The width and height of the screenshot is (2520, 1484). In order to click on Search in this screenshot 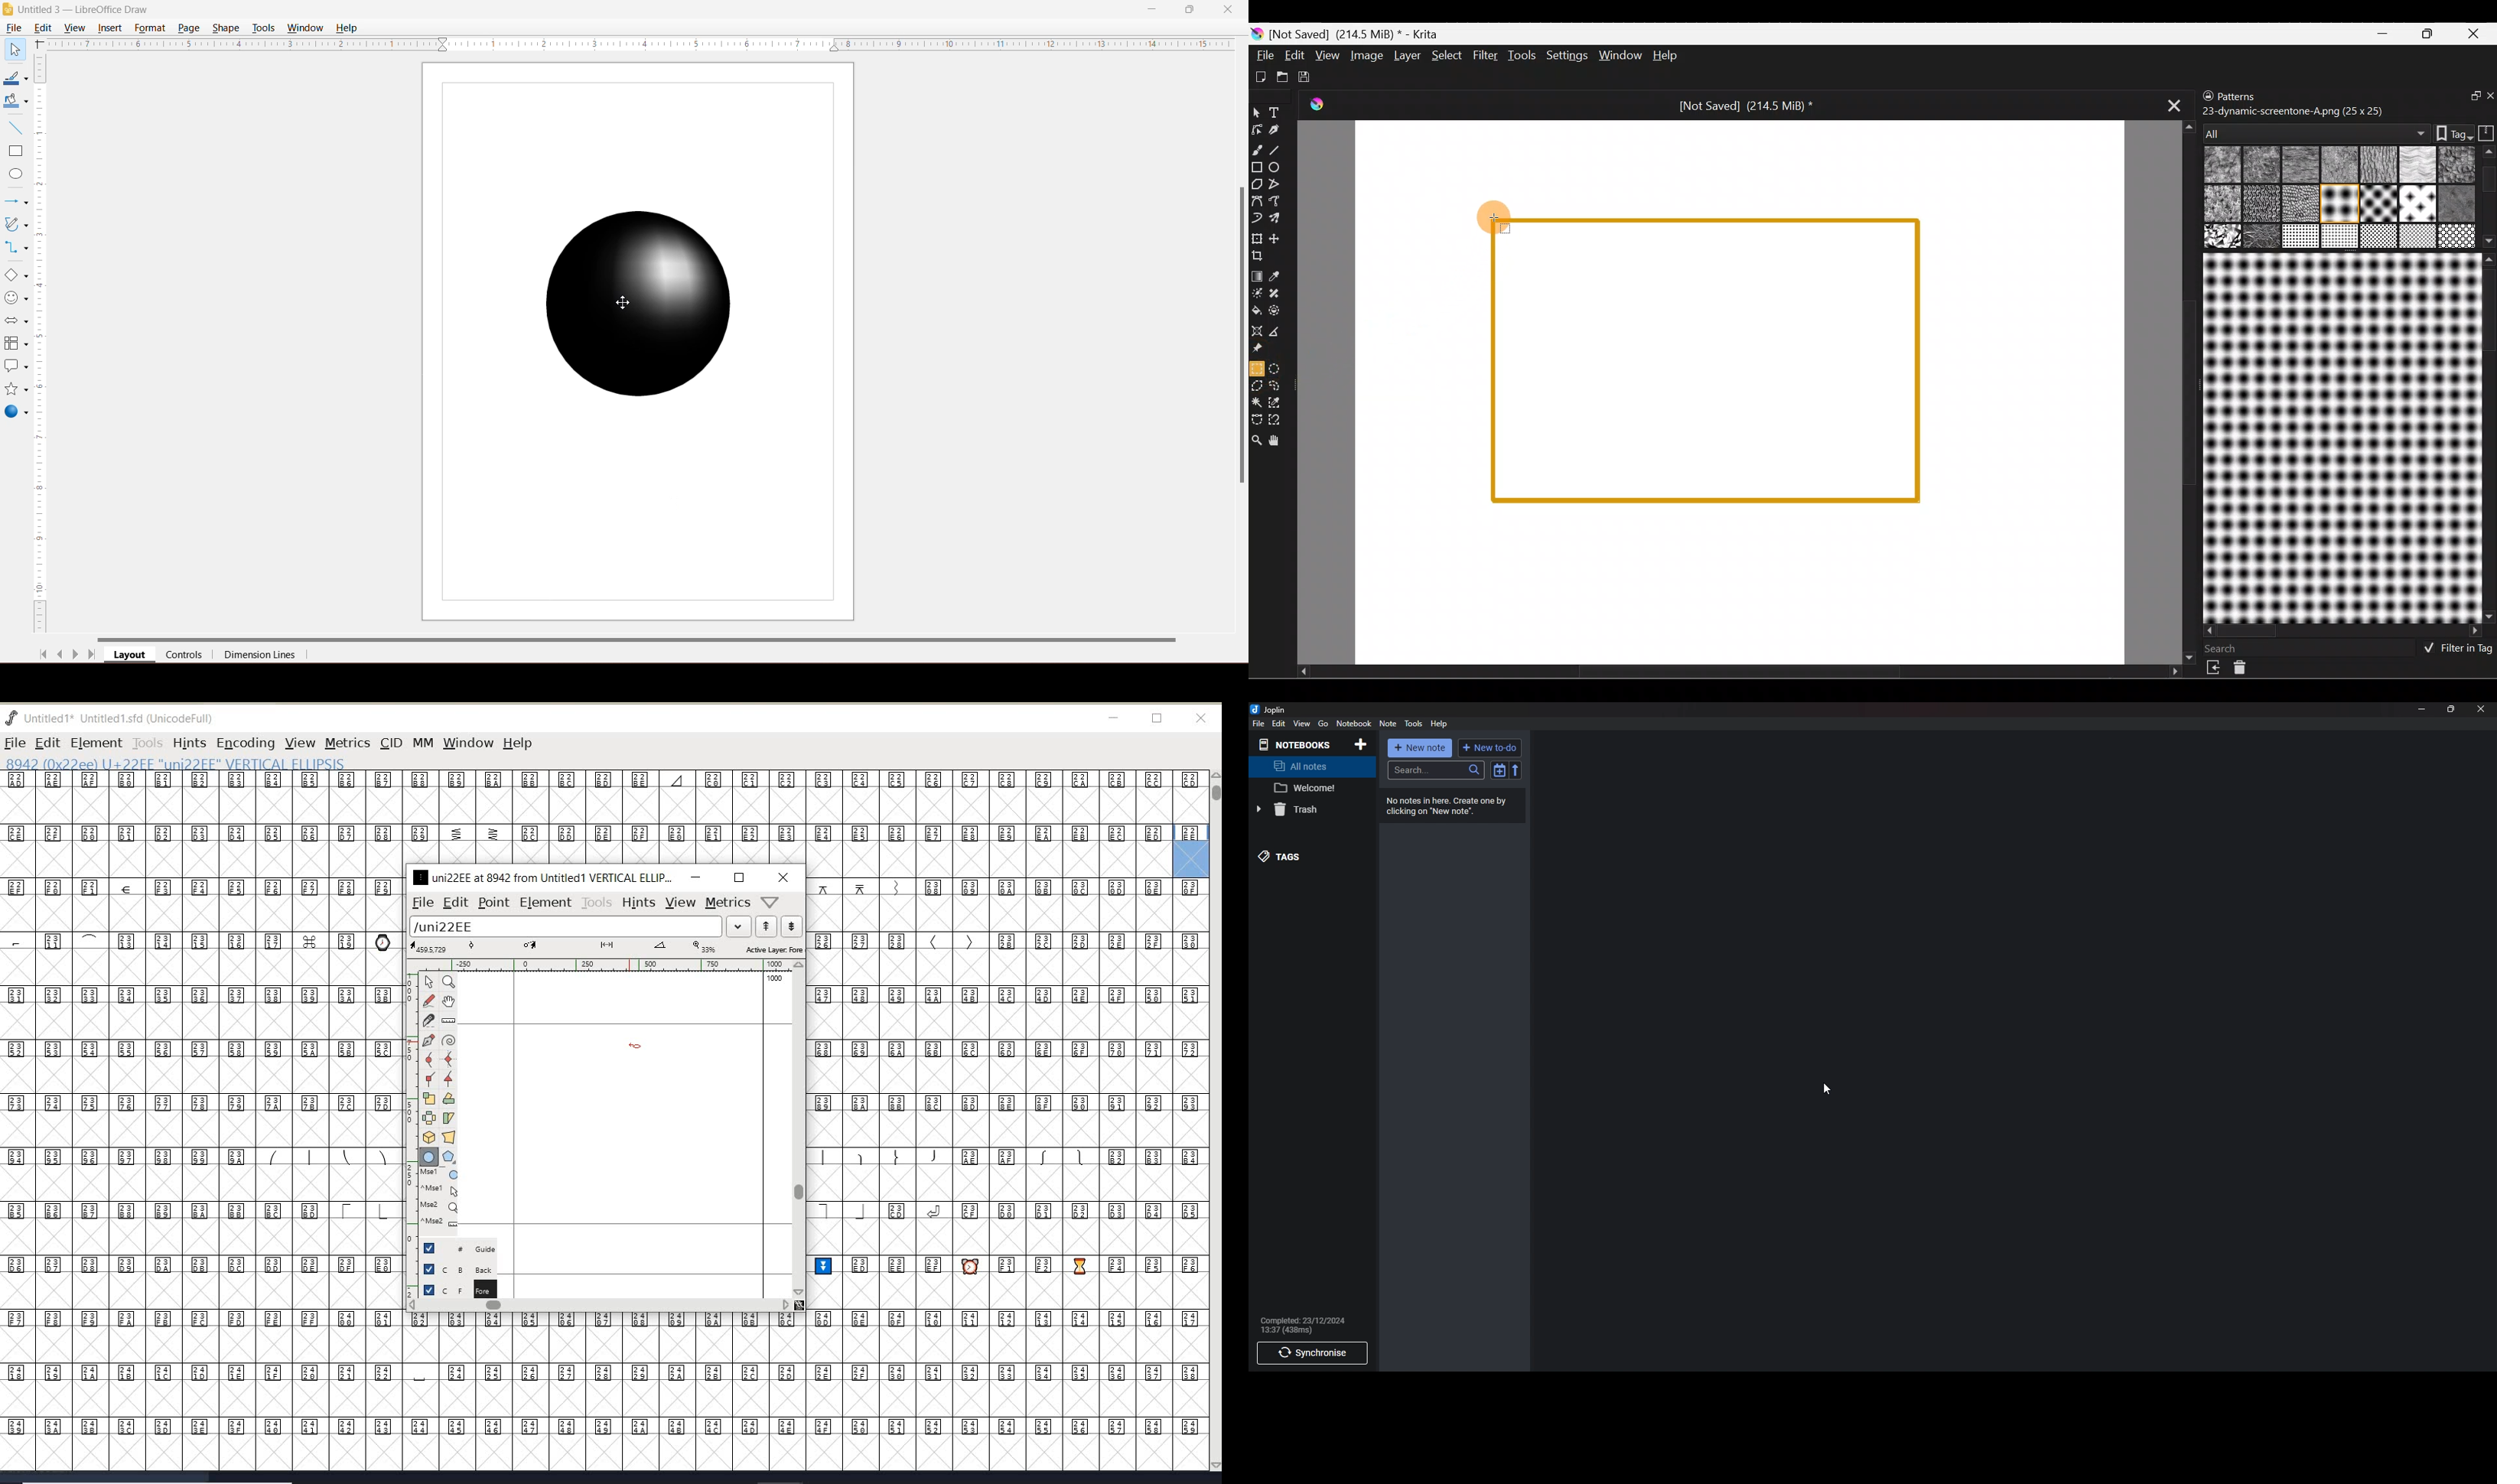, I will do `click(1434, 770)`.